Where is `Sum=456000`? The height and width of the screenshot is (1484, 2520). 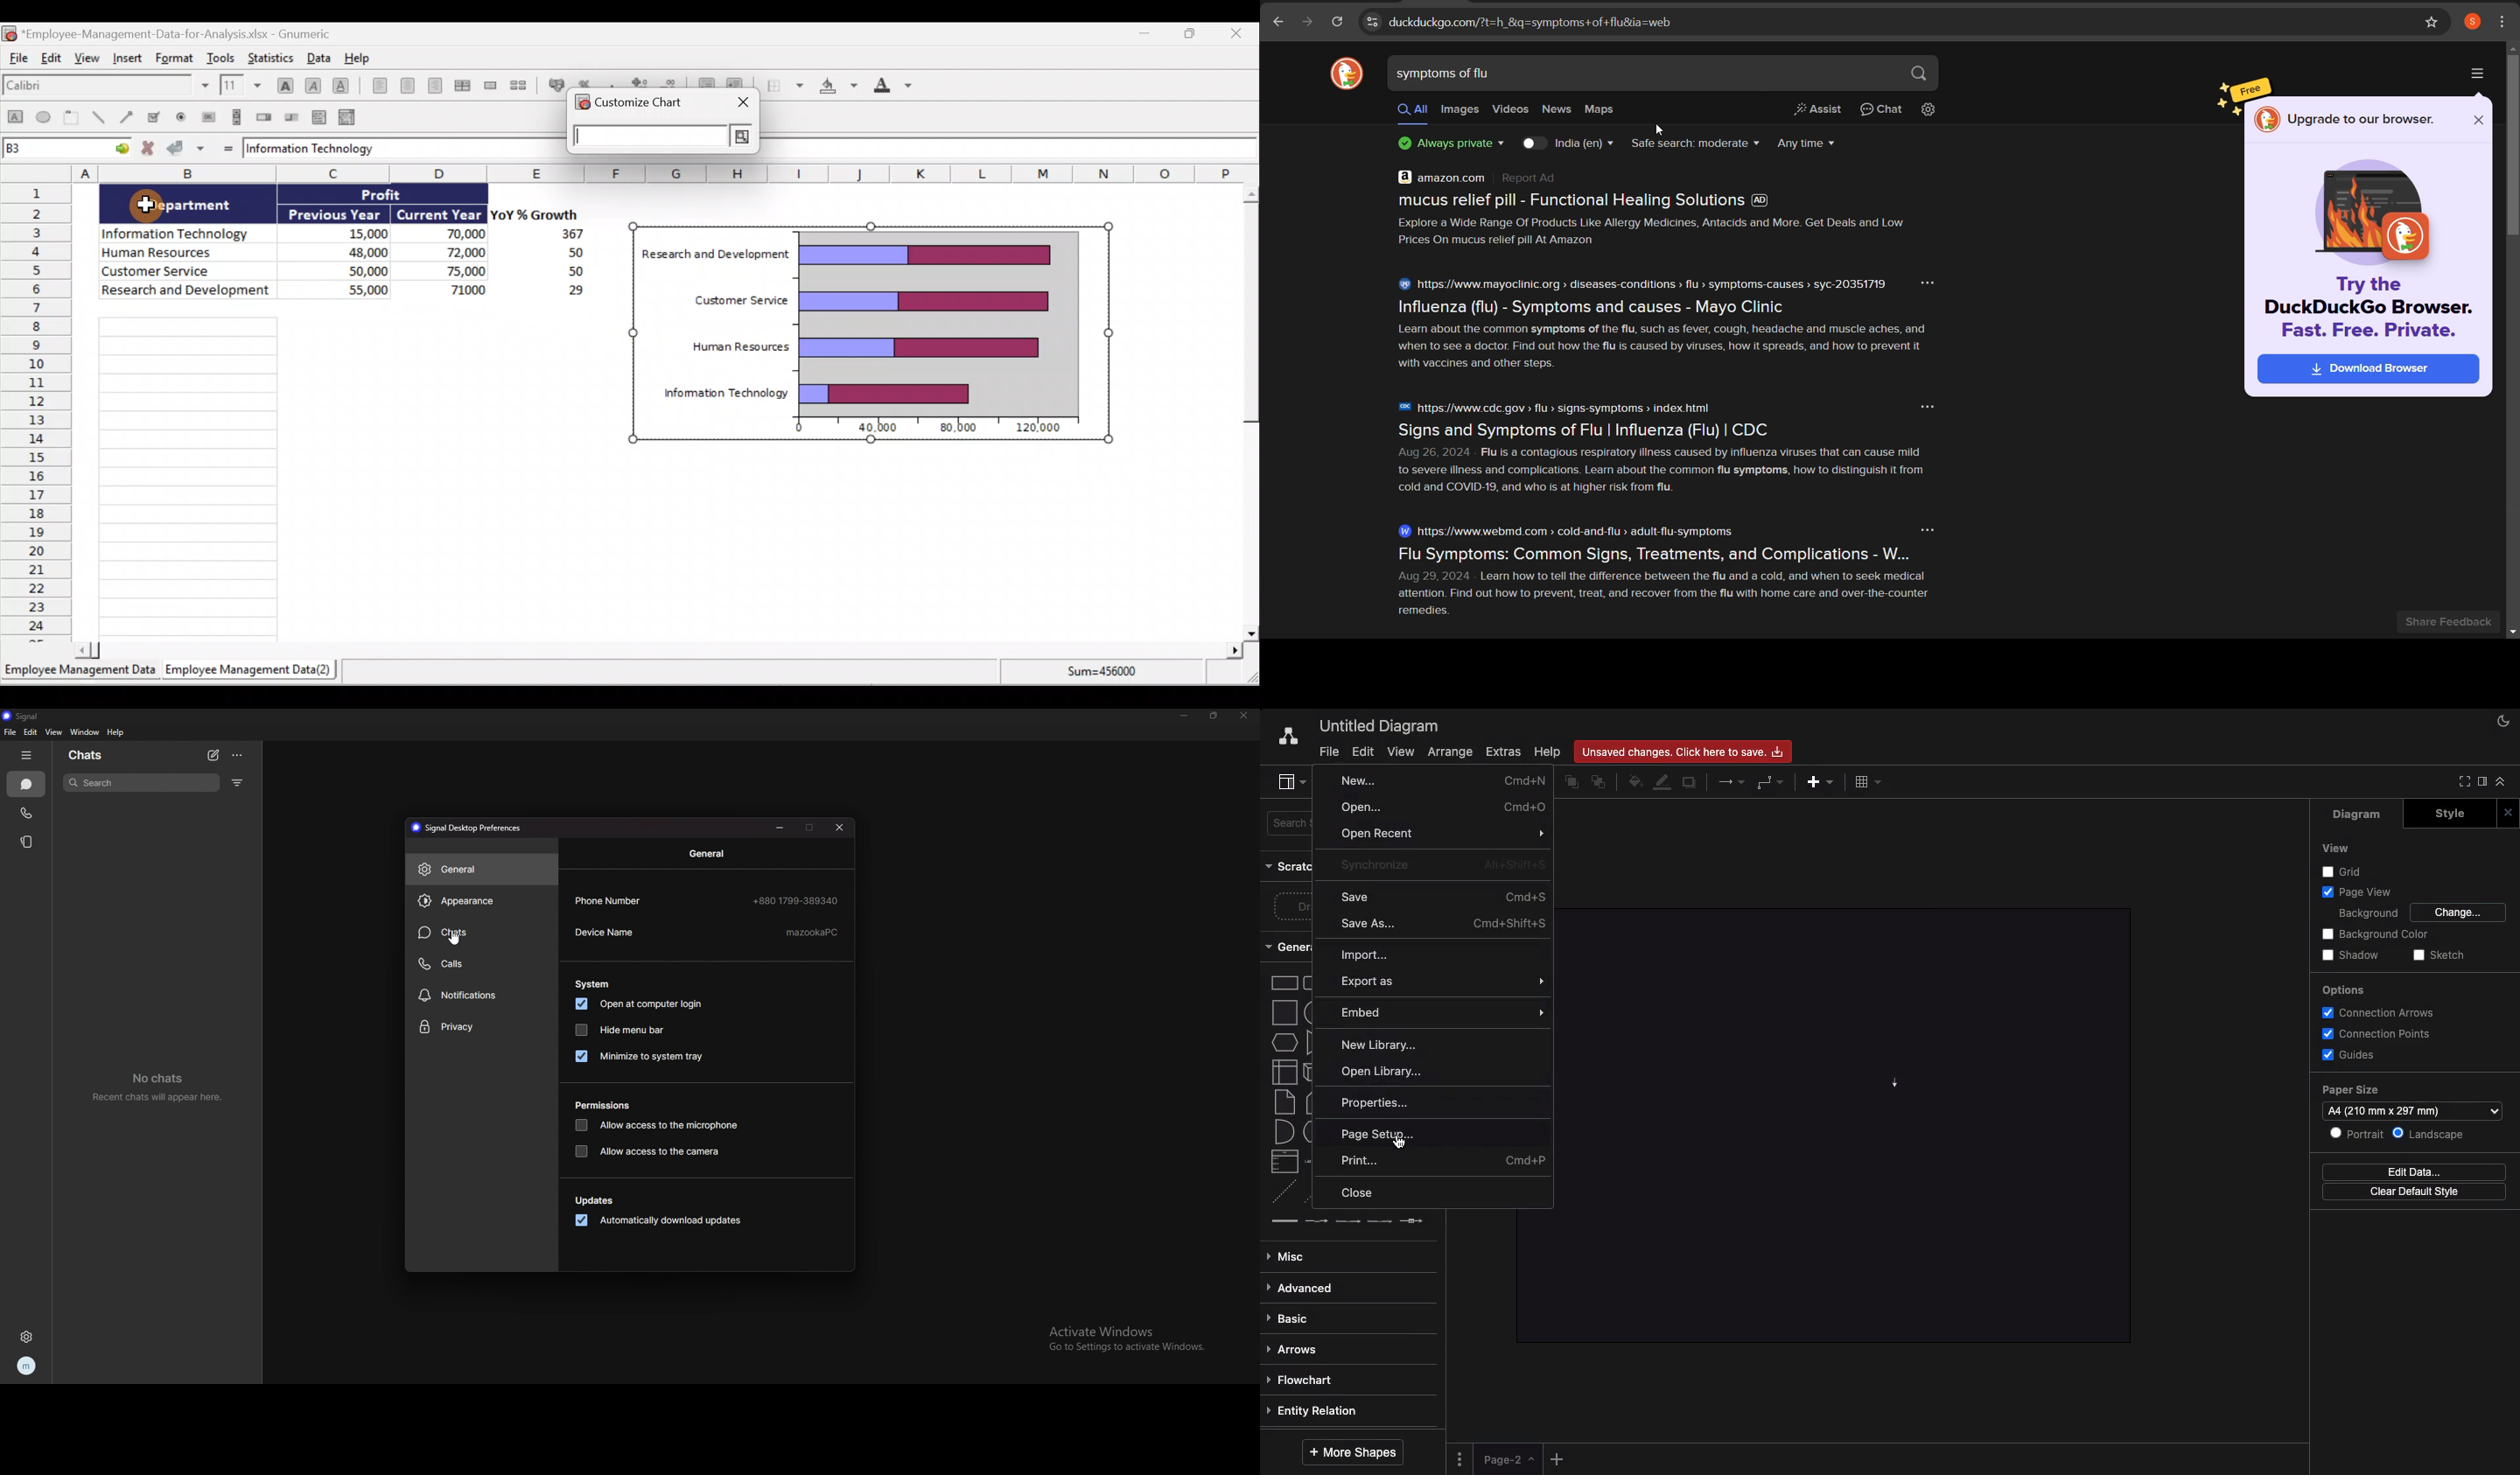
Sum=456000 is located at coordinates (1105, 677).